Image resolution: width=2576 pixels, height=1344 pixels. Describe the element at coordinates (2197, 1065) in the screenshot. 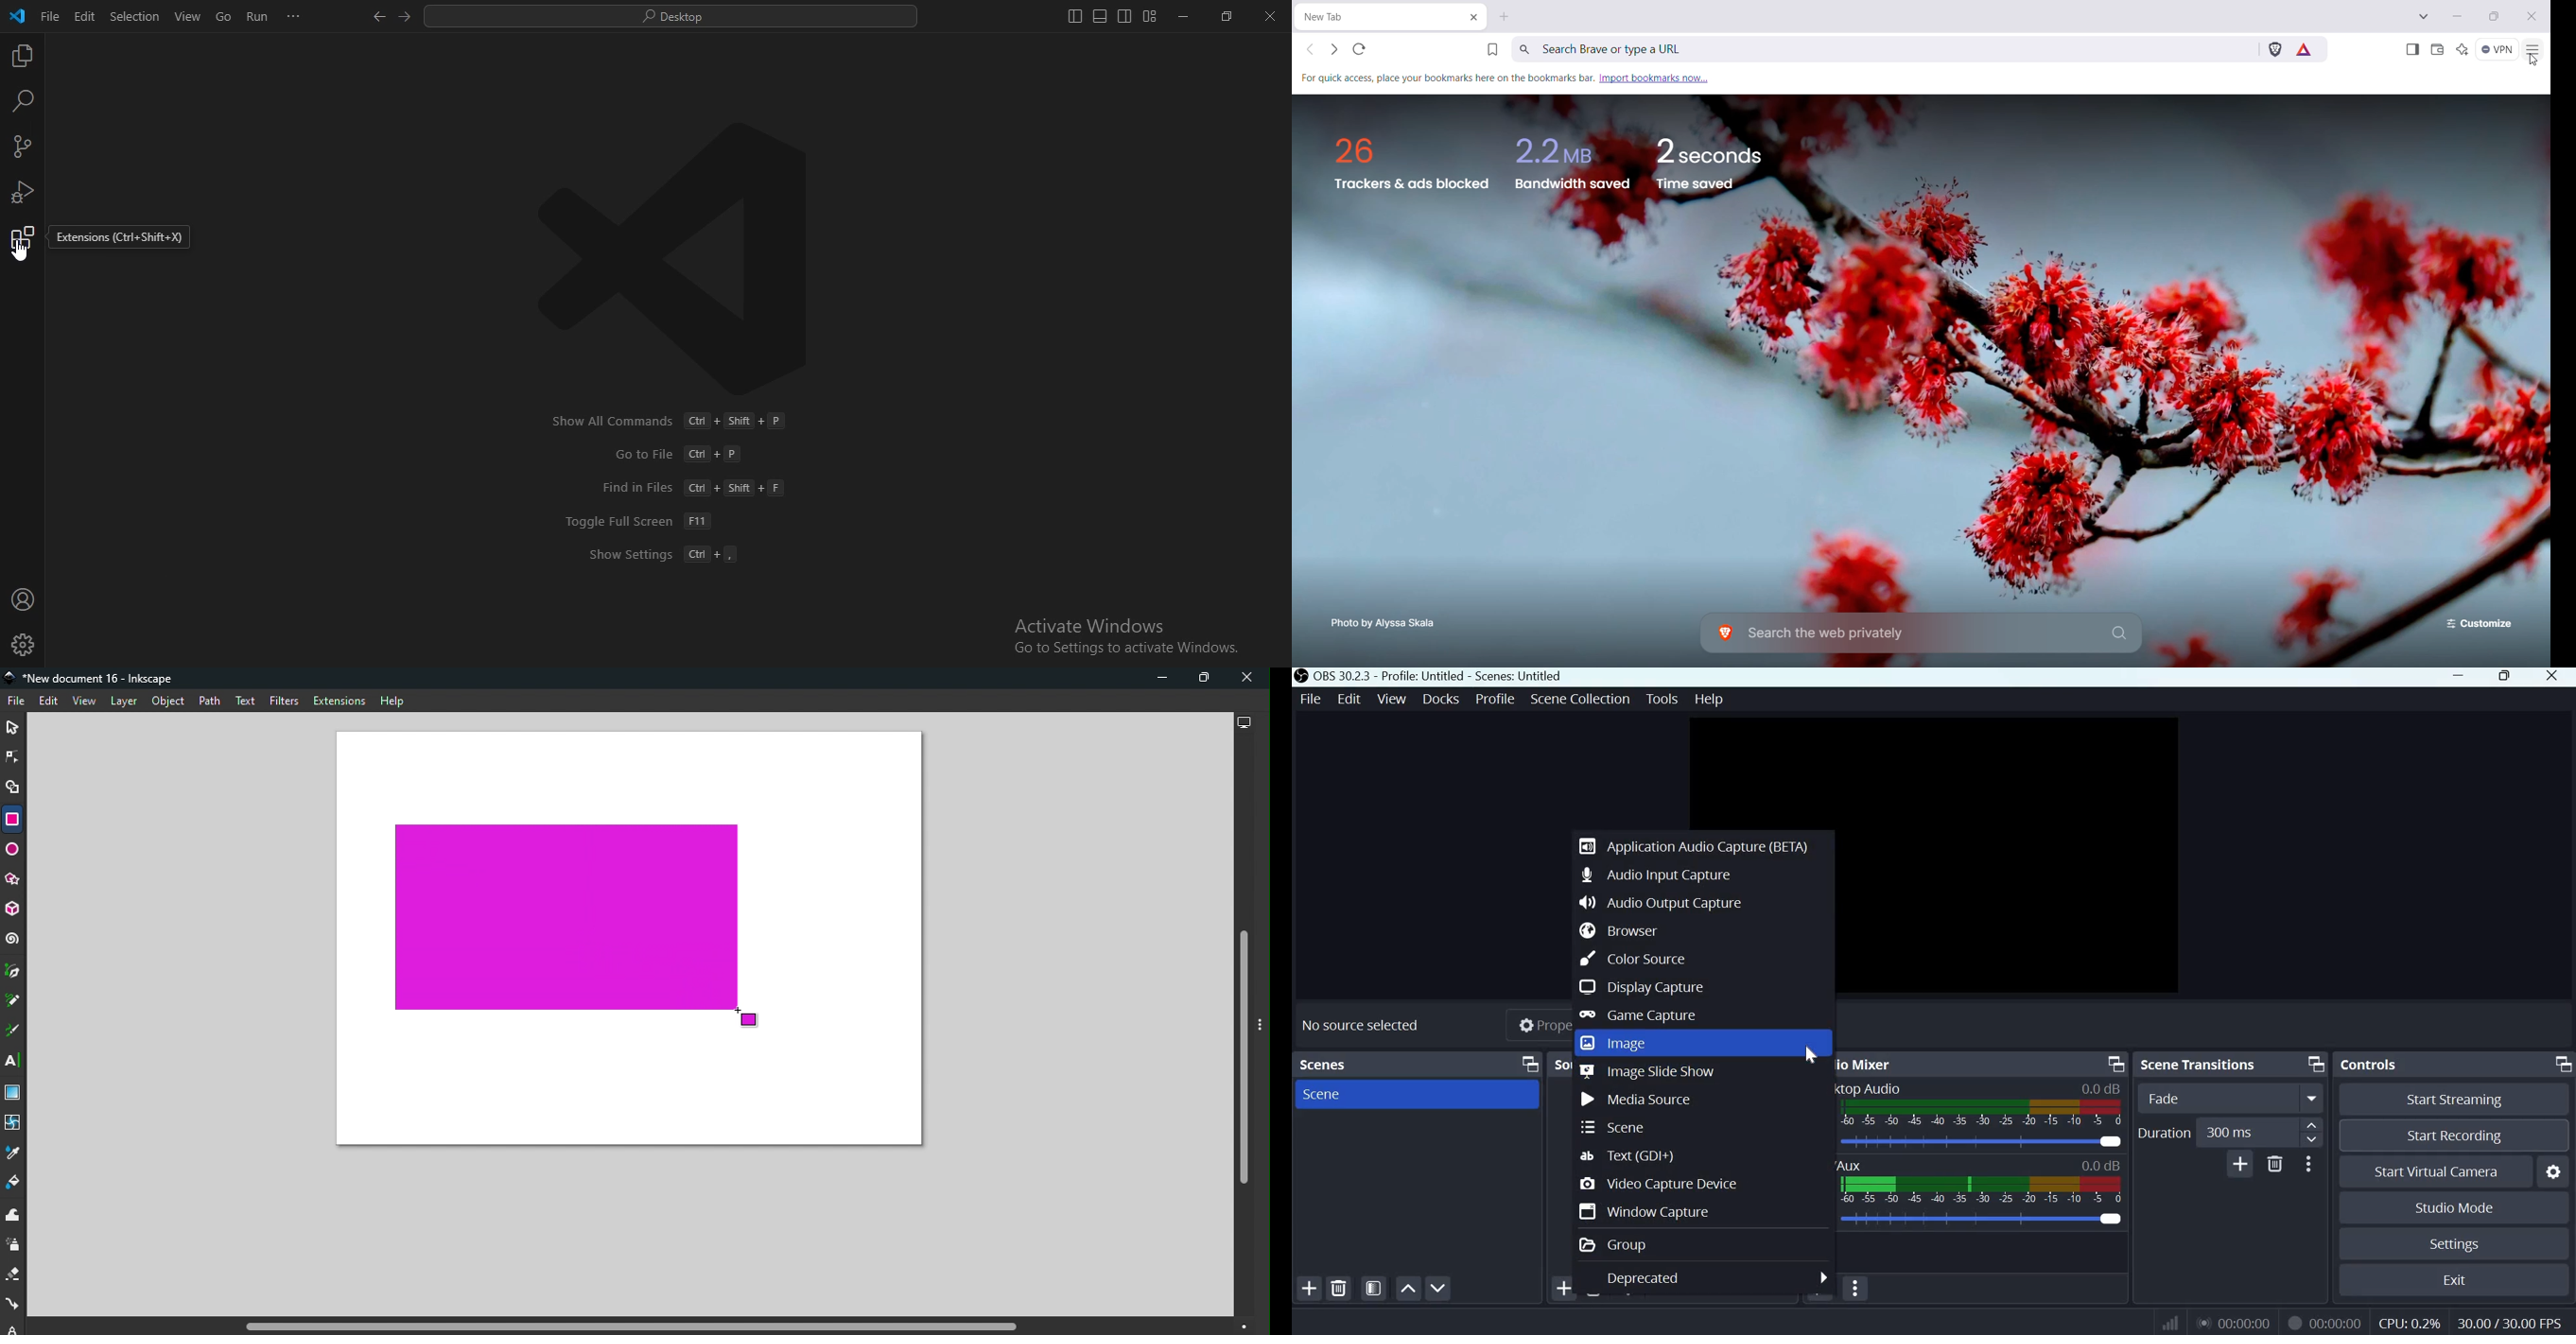

I see `Scene transitions` at that location.